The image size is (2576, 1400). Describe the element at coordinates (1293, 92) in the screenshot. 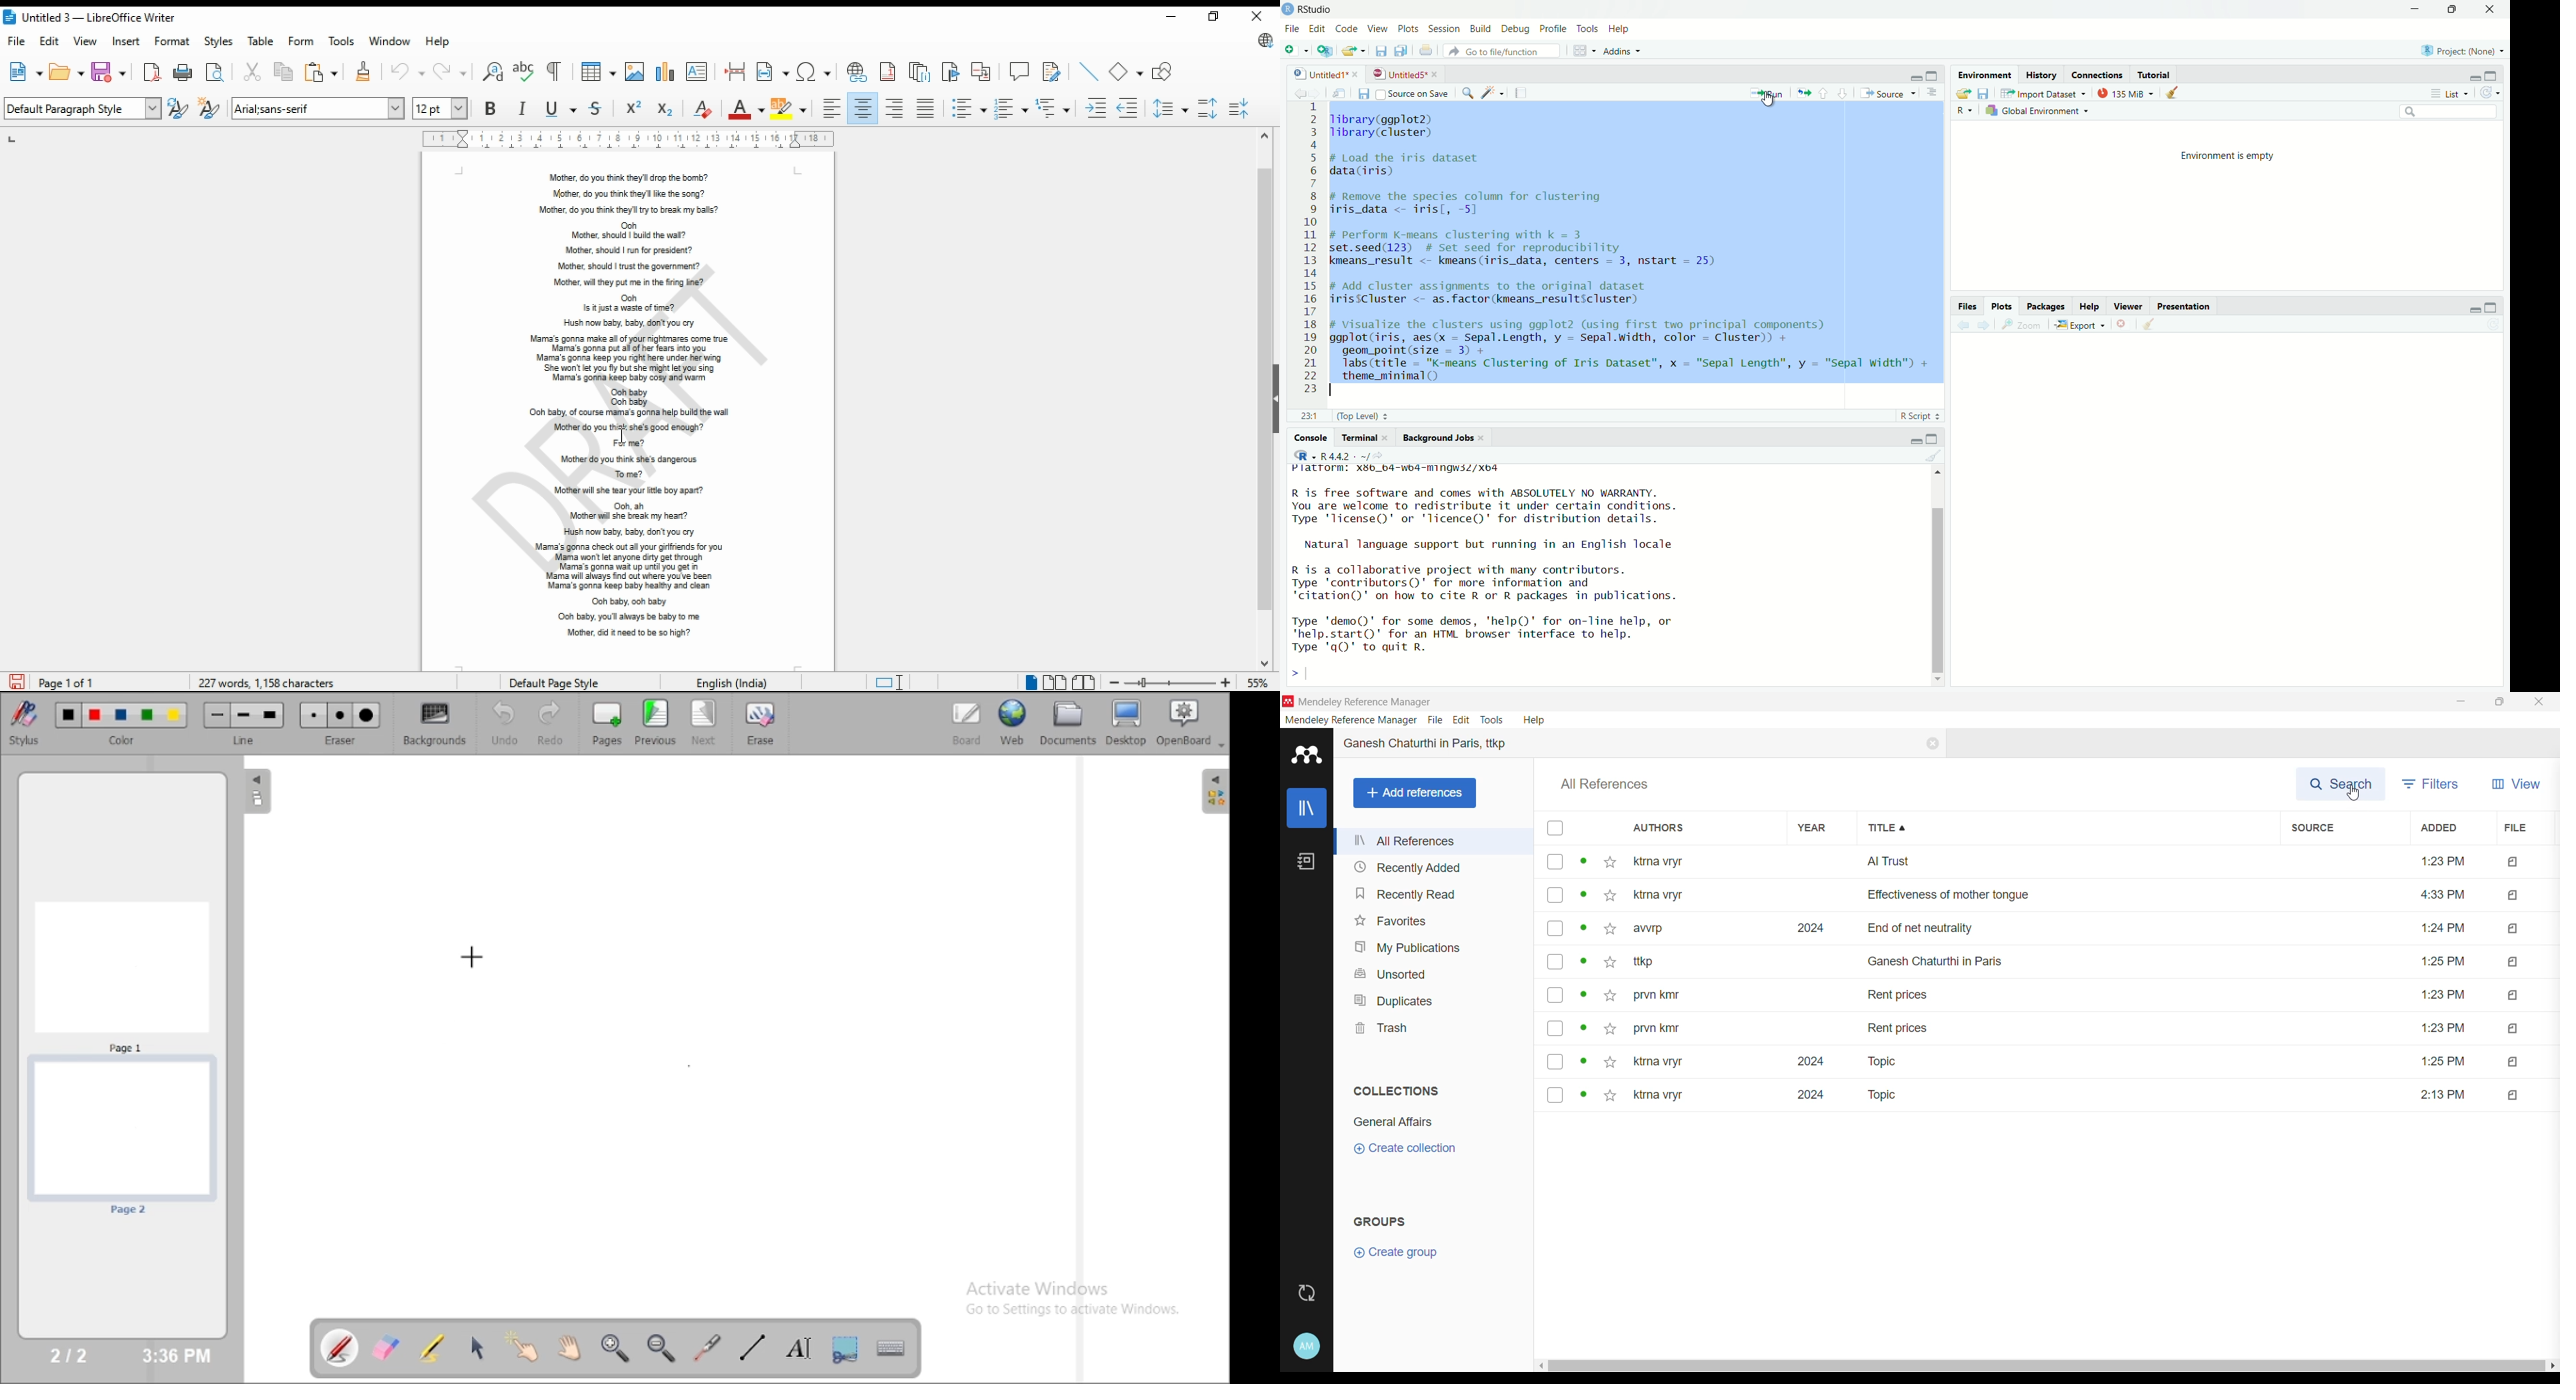

I see `go back to the previous source location` at that location.